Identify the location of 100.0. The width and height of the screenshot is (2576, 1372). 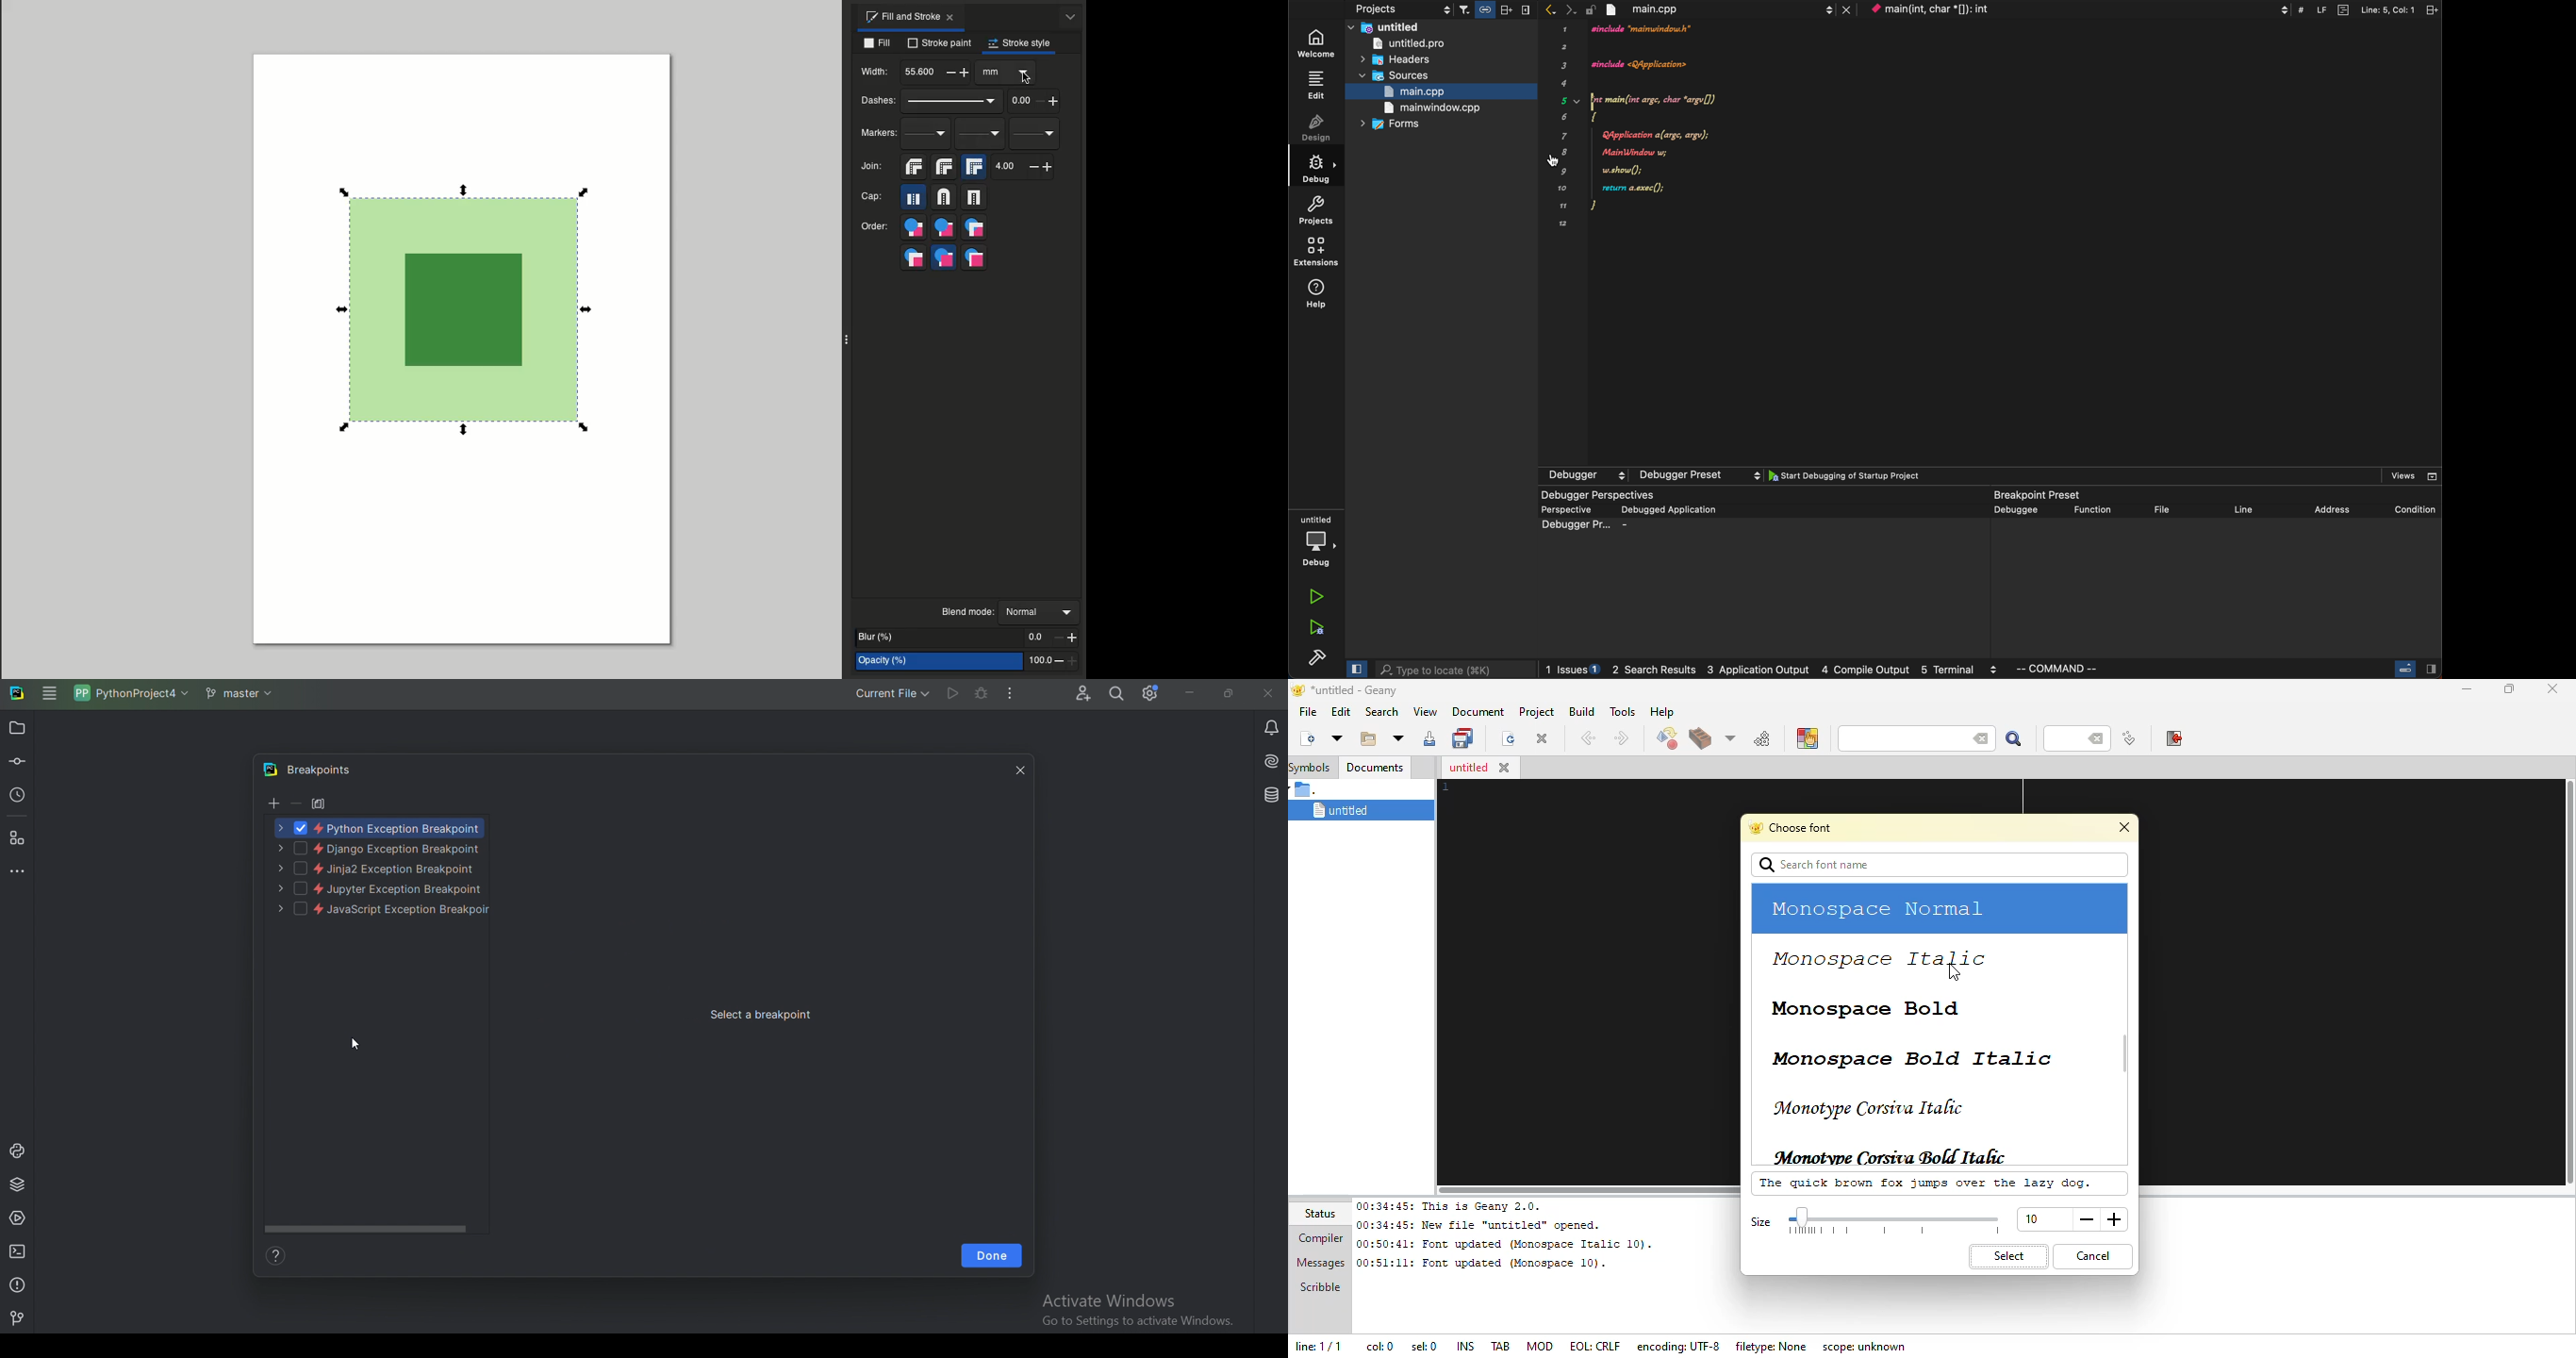
(1052, 659).